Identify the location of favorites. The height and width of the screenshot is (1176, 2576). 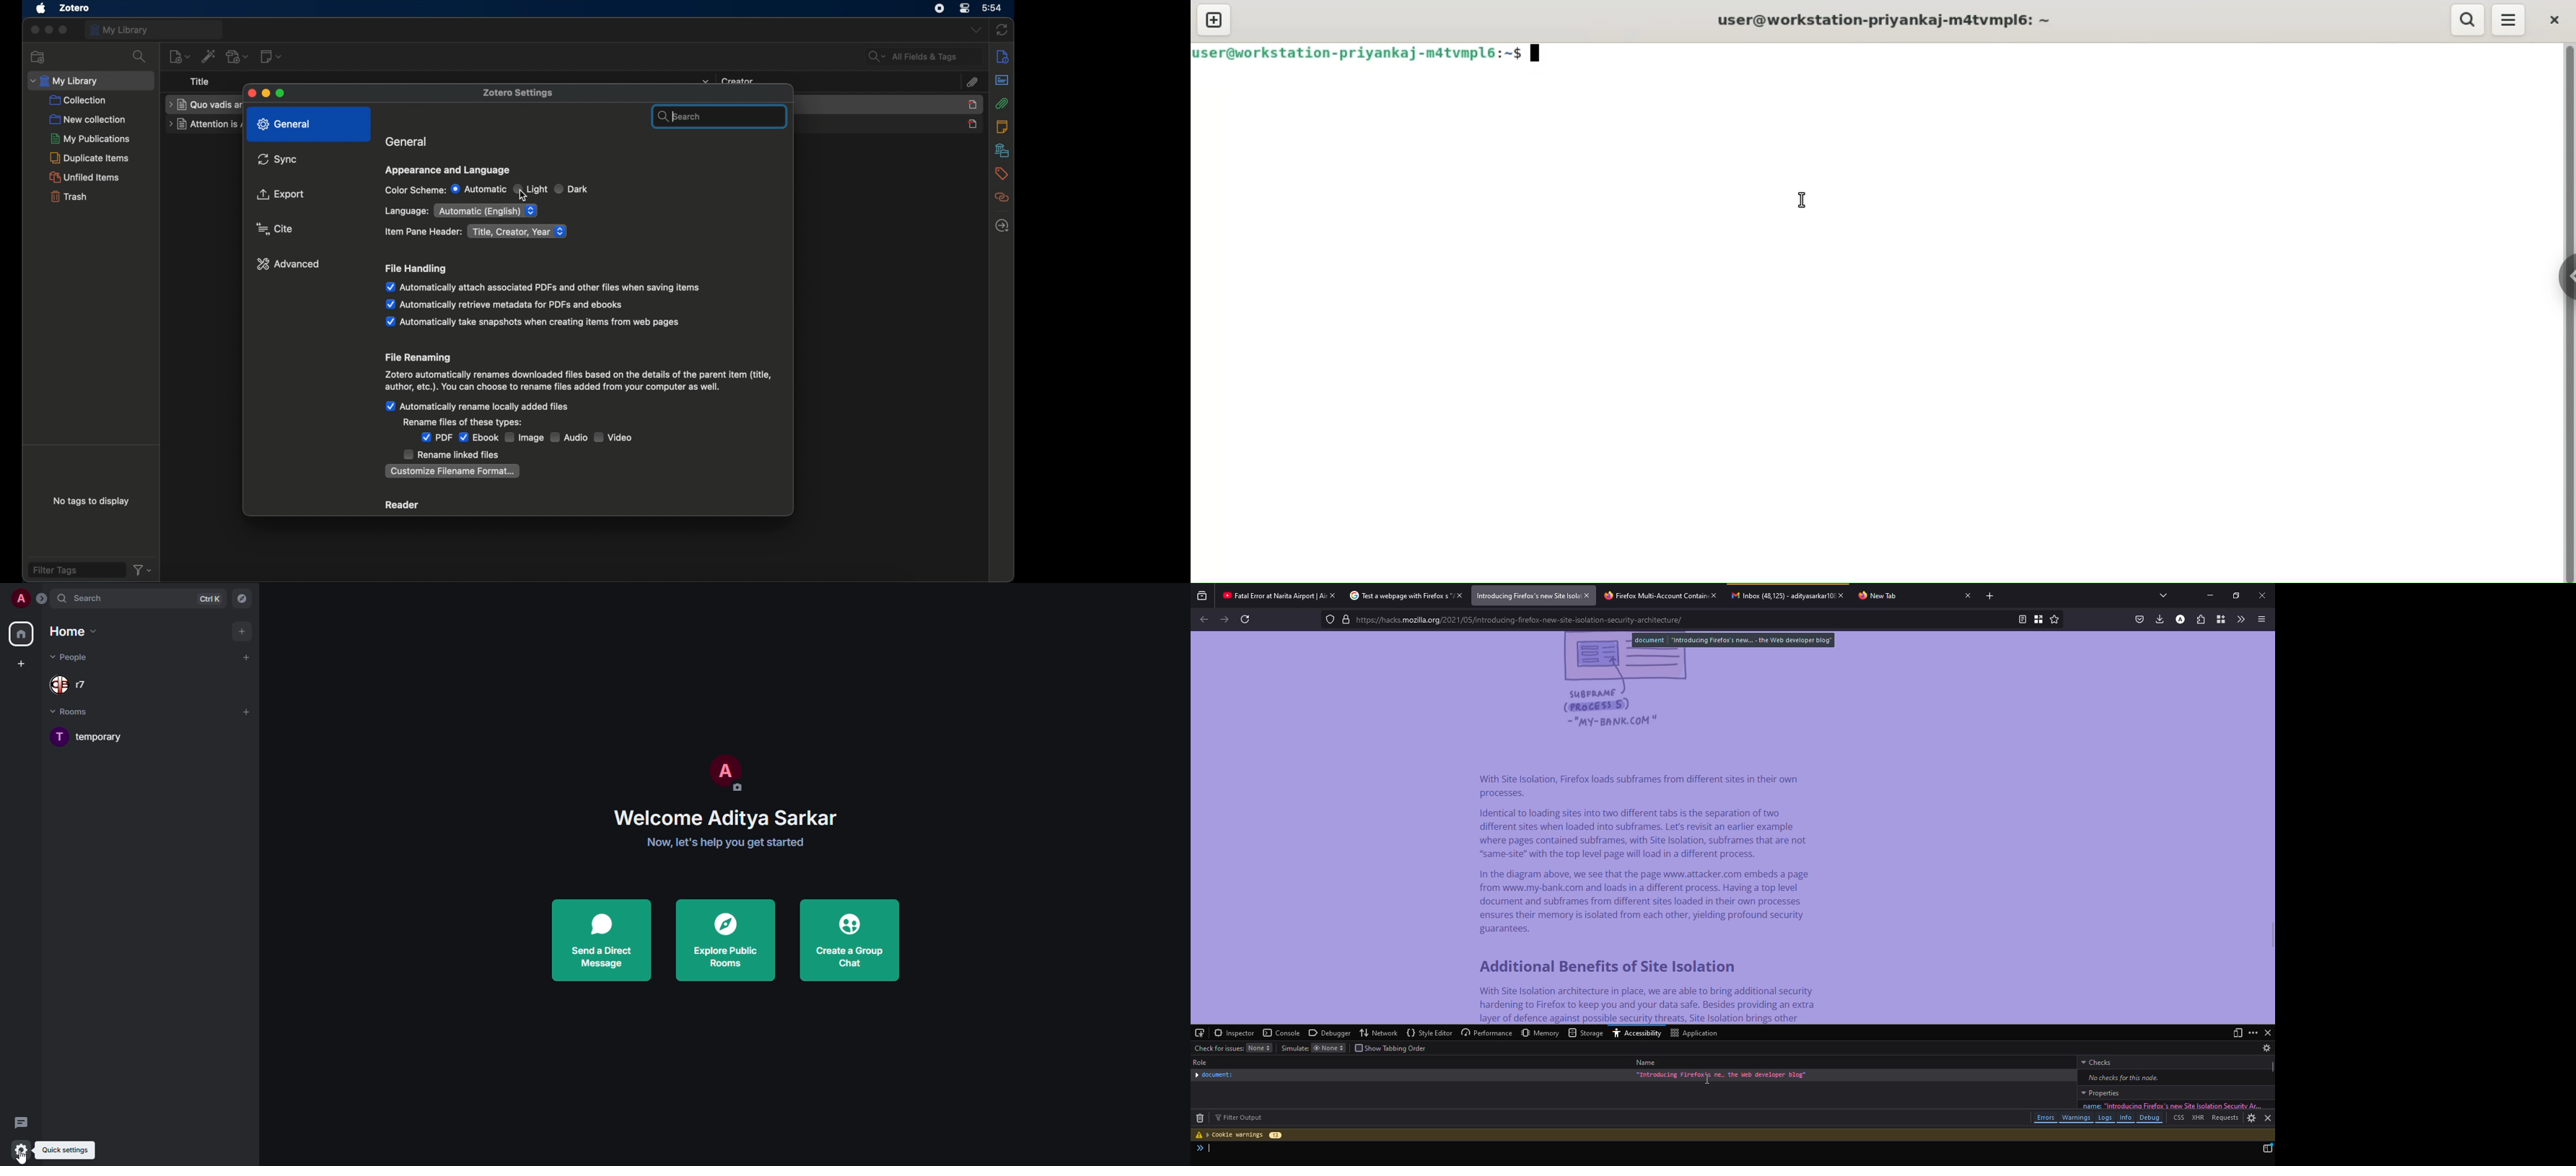
(2054, 619).